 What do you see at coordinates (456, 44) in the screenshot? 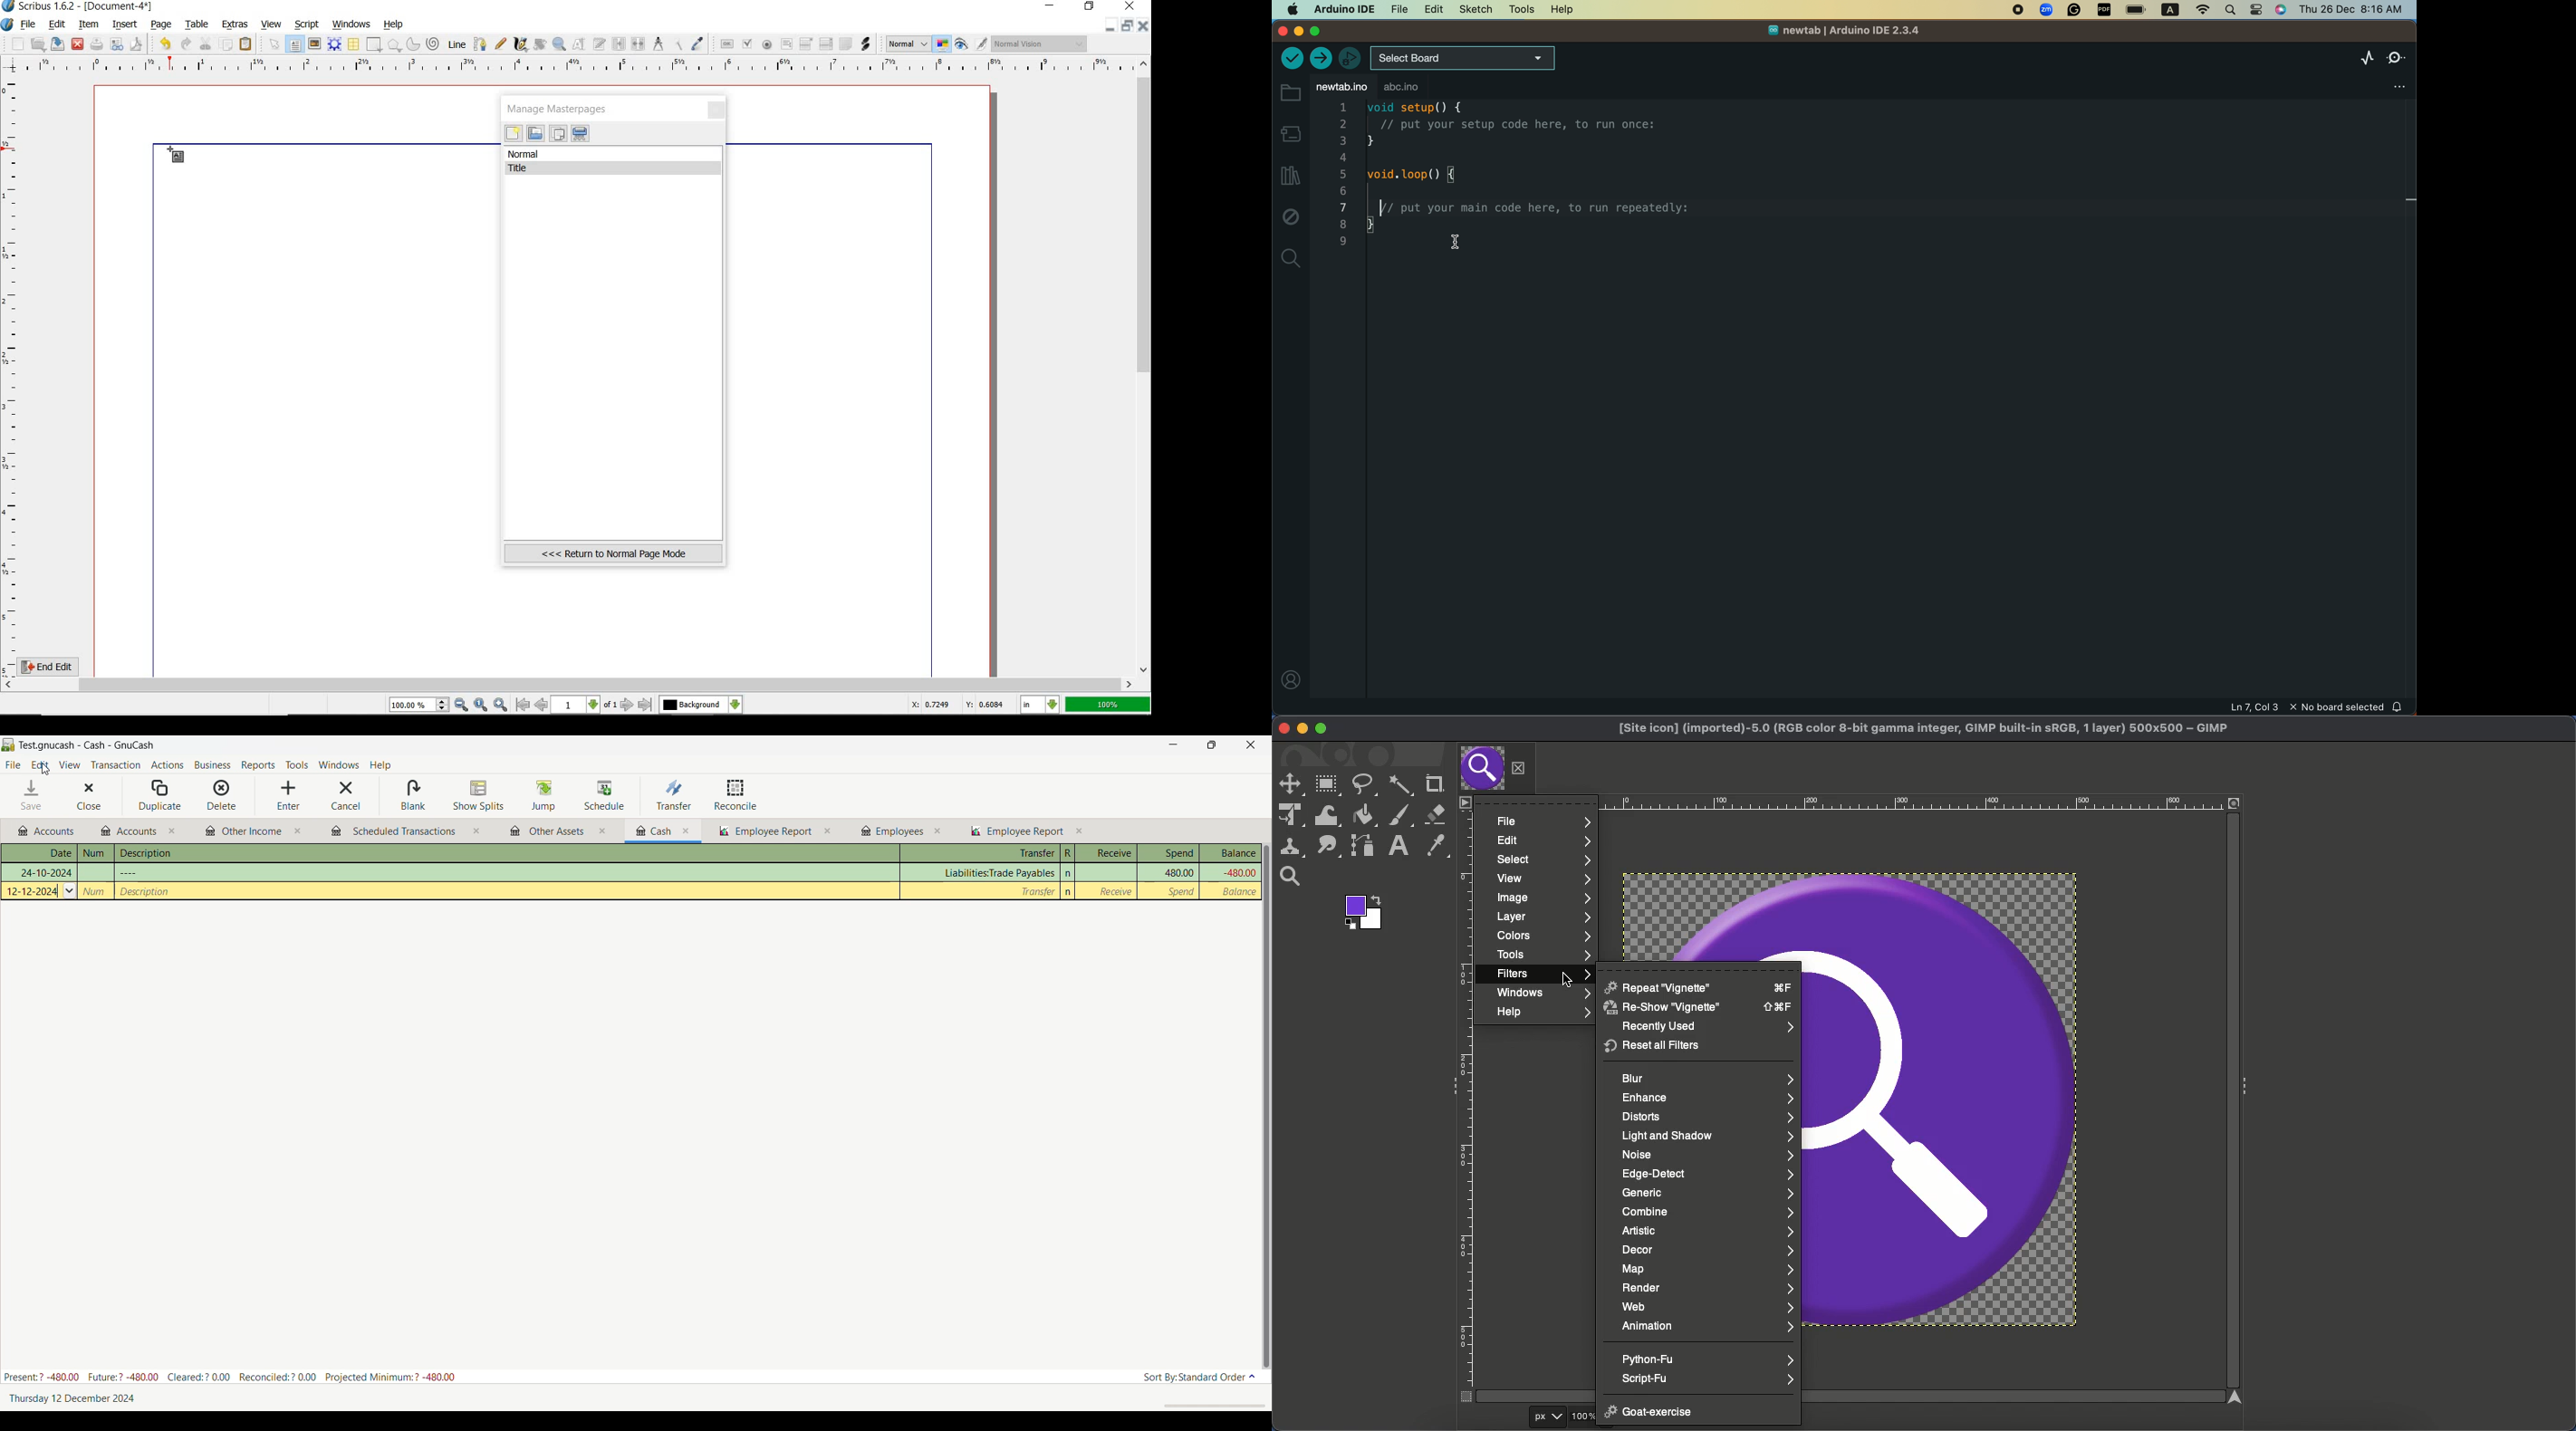
I see `line` at bounding box center [456, 44].